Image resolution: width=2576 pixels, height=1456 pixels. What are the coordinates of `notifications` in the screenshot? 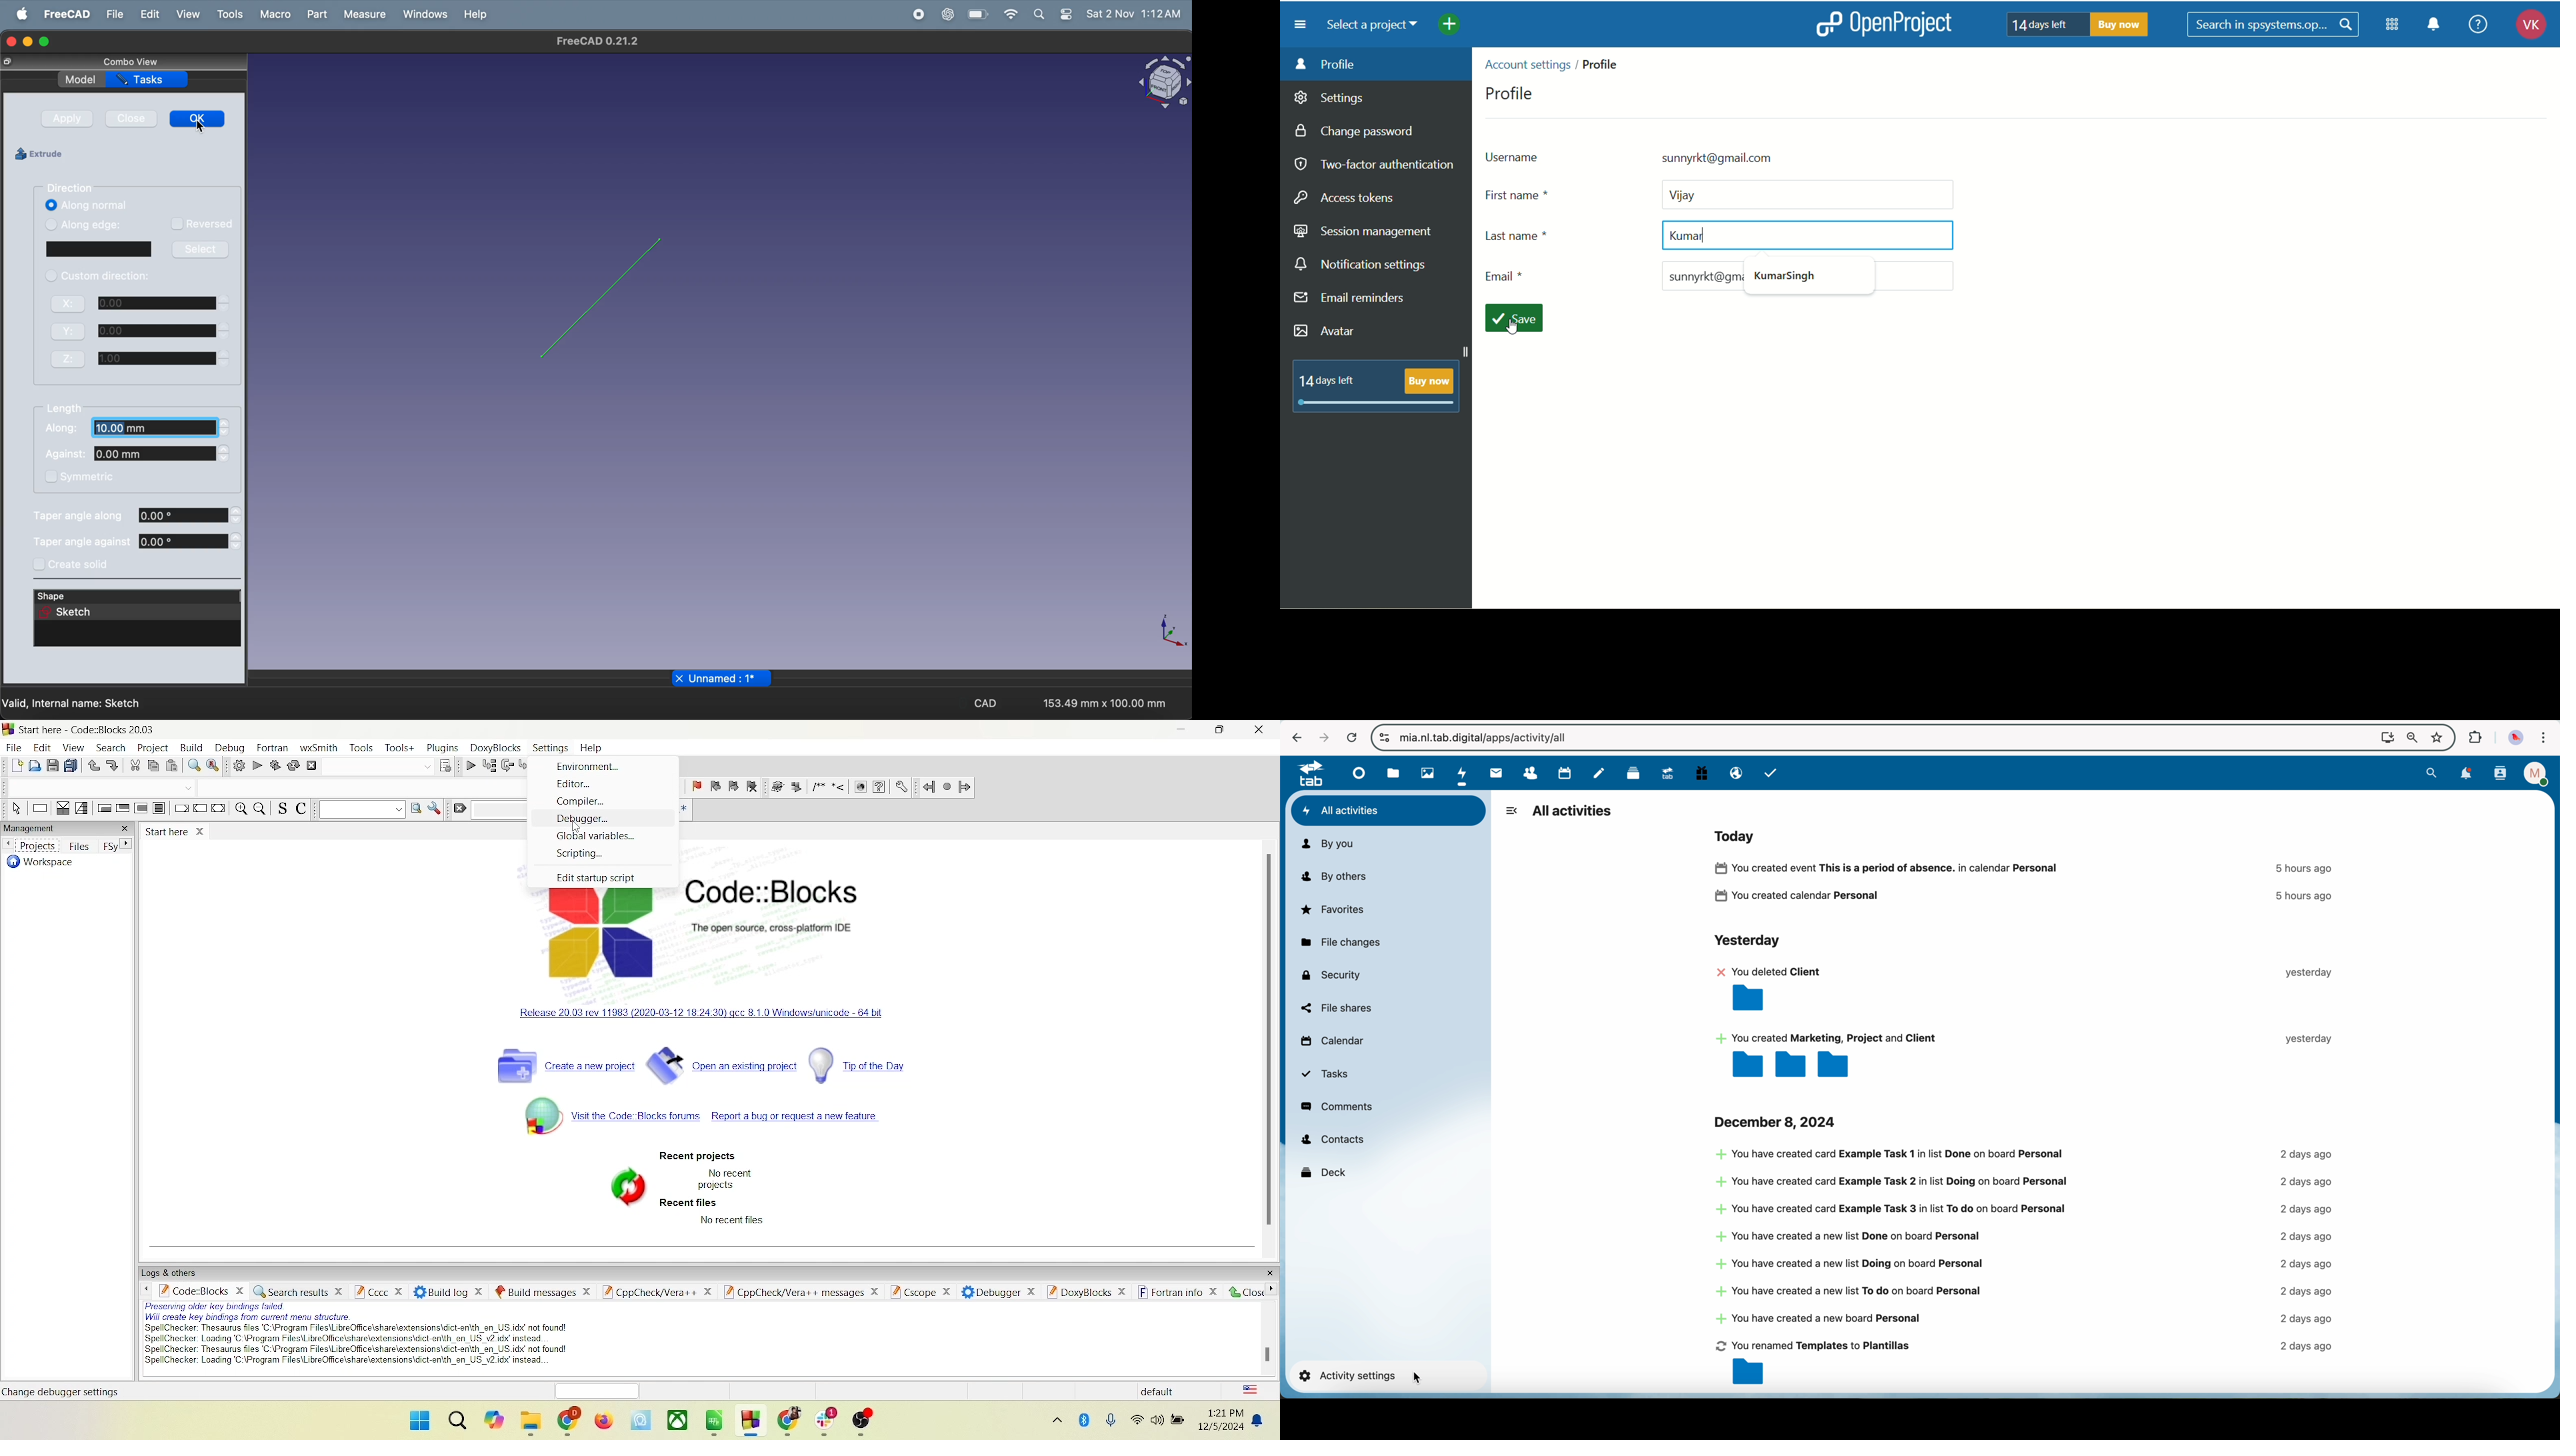 It's located at (2466, 775).